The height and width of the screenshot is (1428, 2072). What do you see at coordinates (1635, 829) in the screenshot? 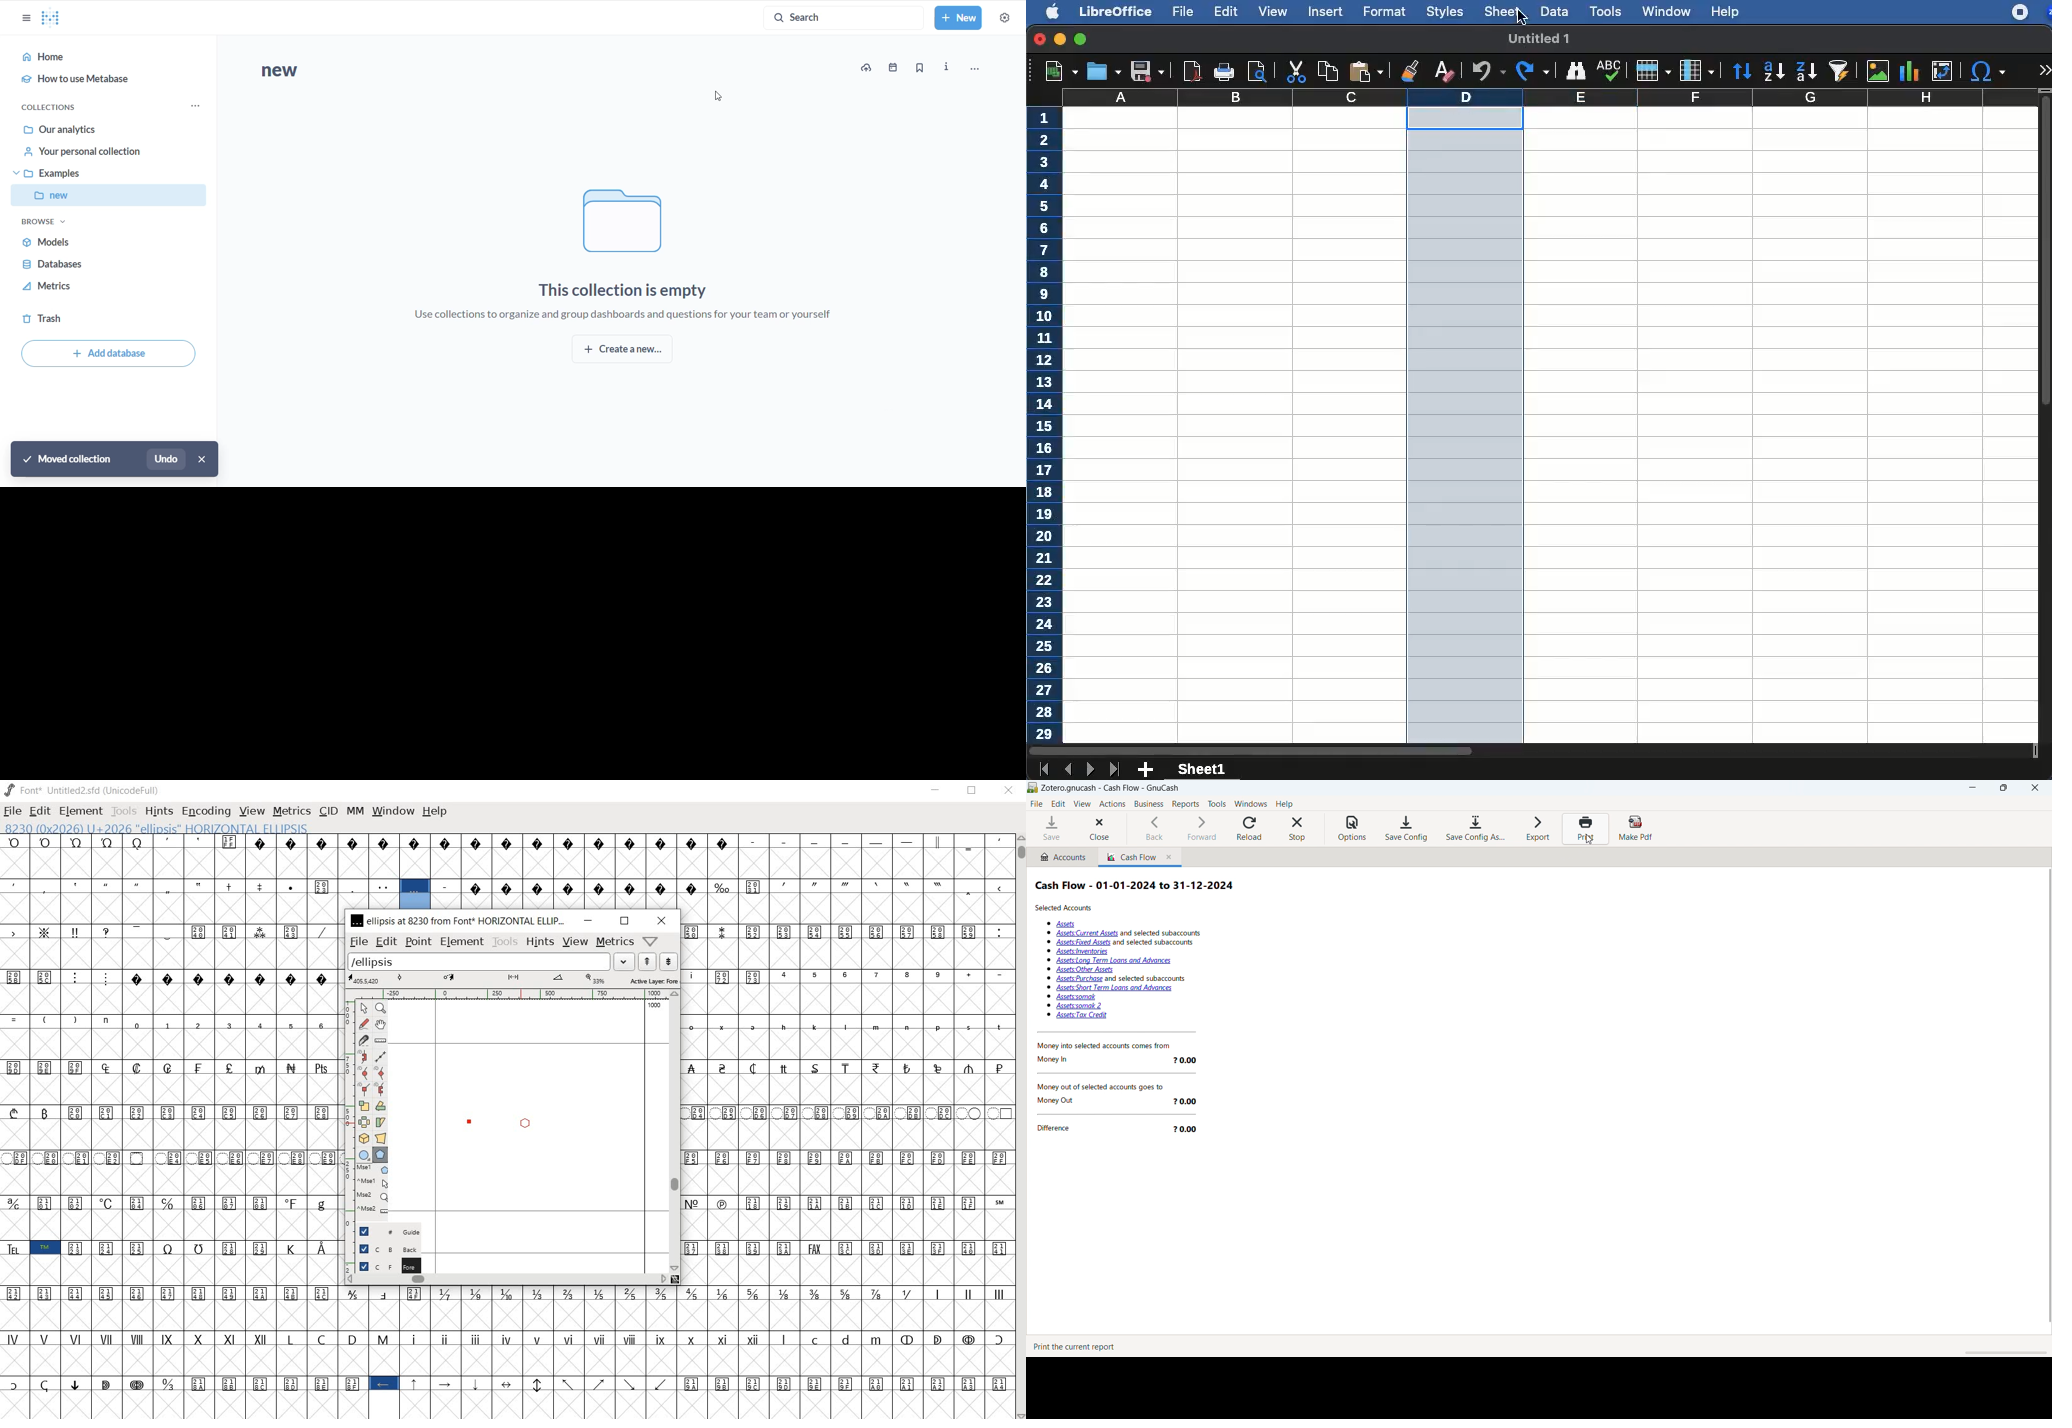
I see `make pdf` at bounding box center [1635, 829].